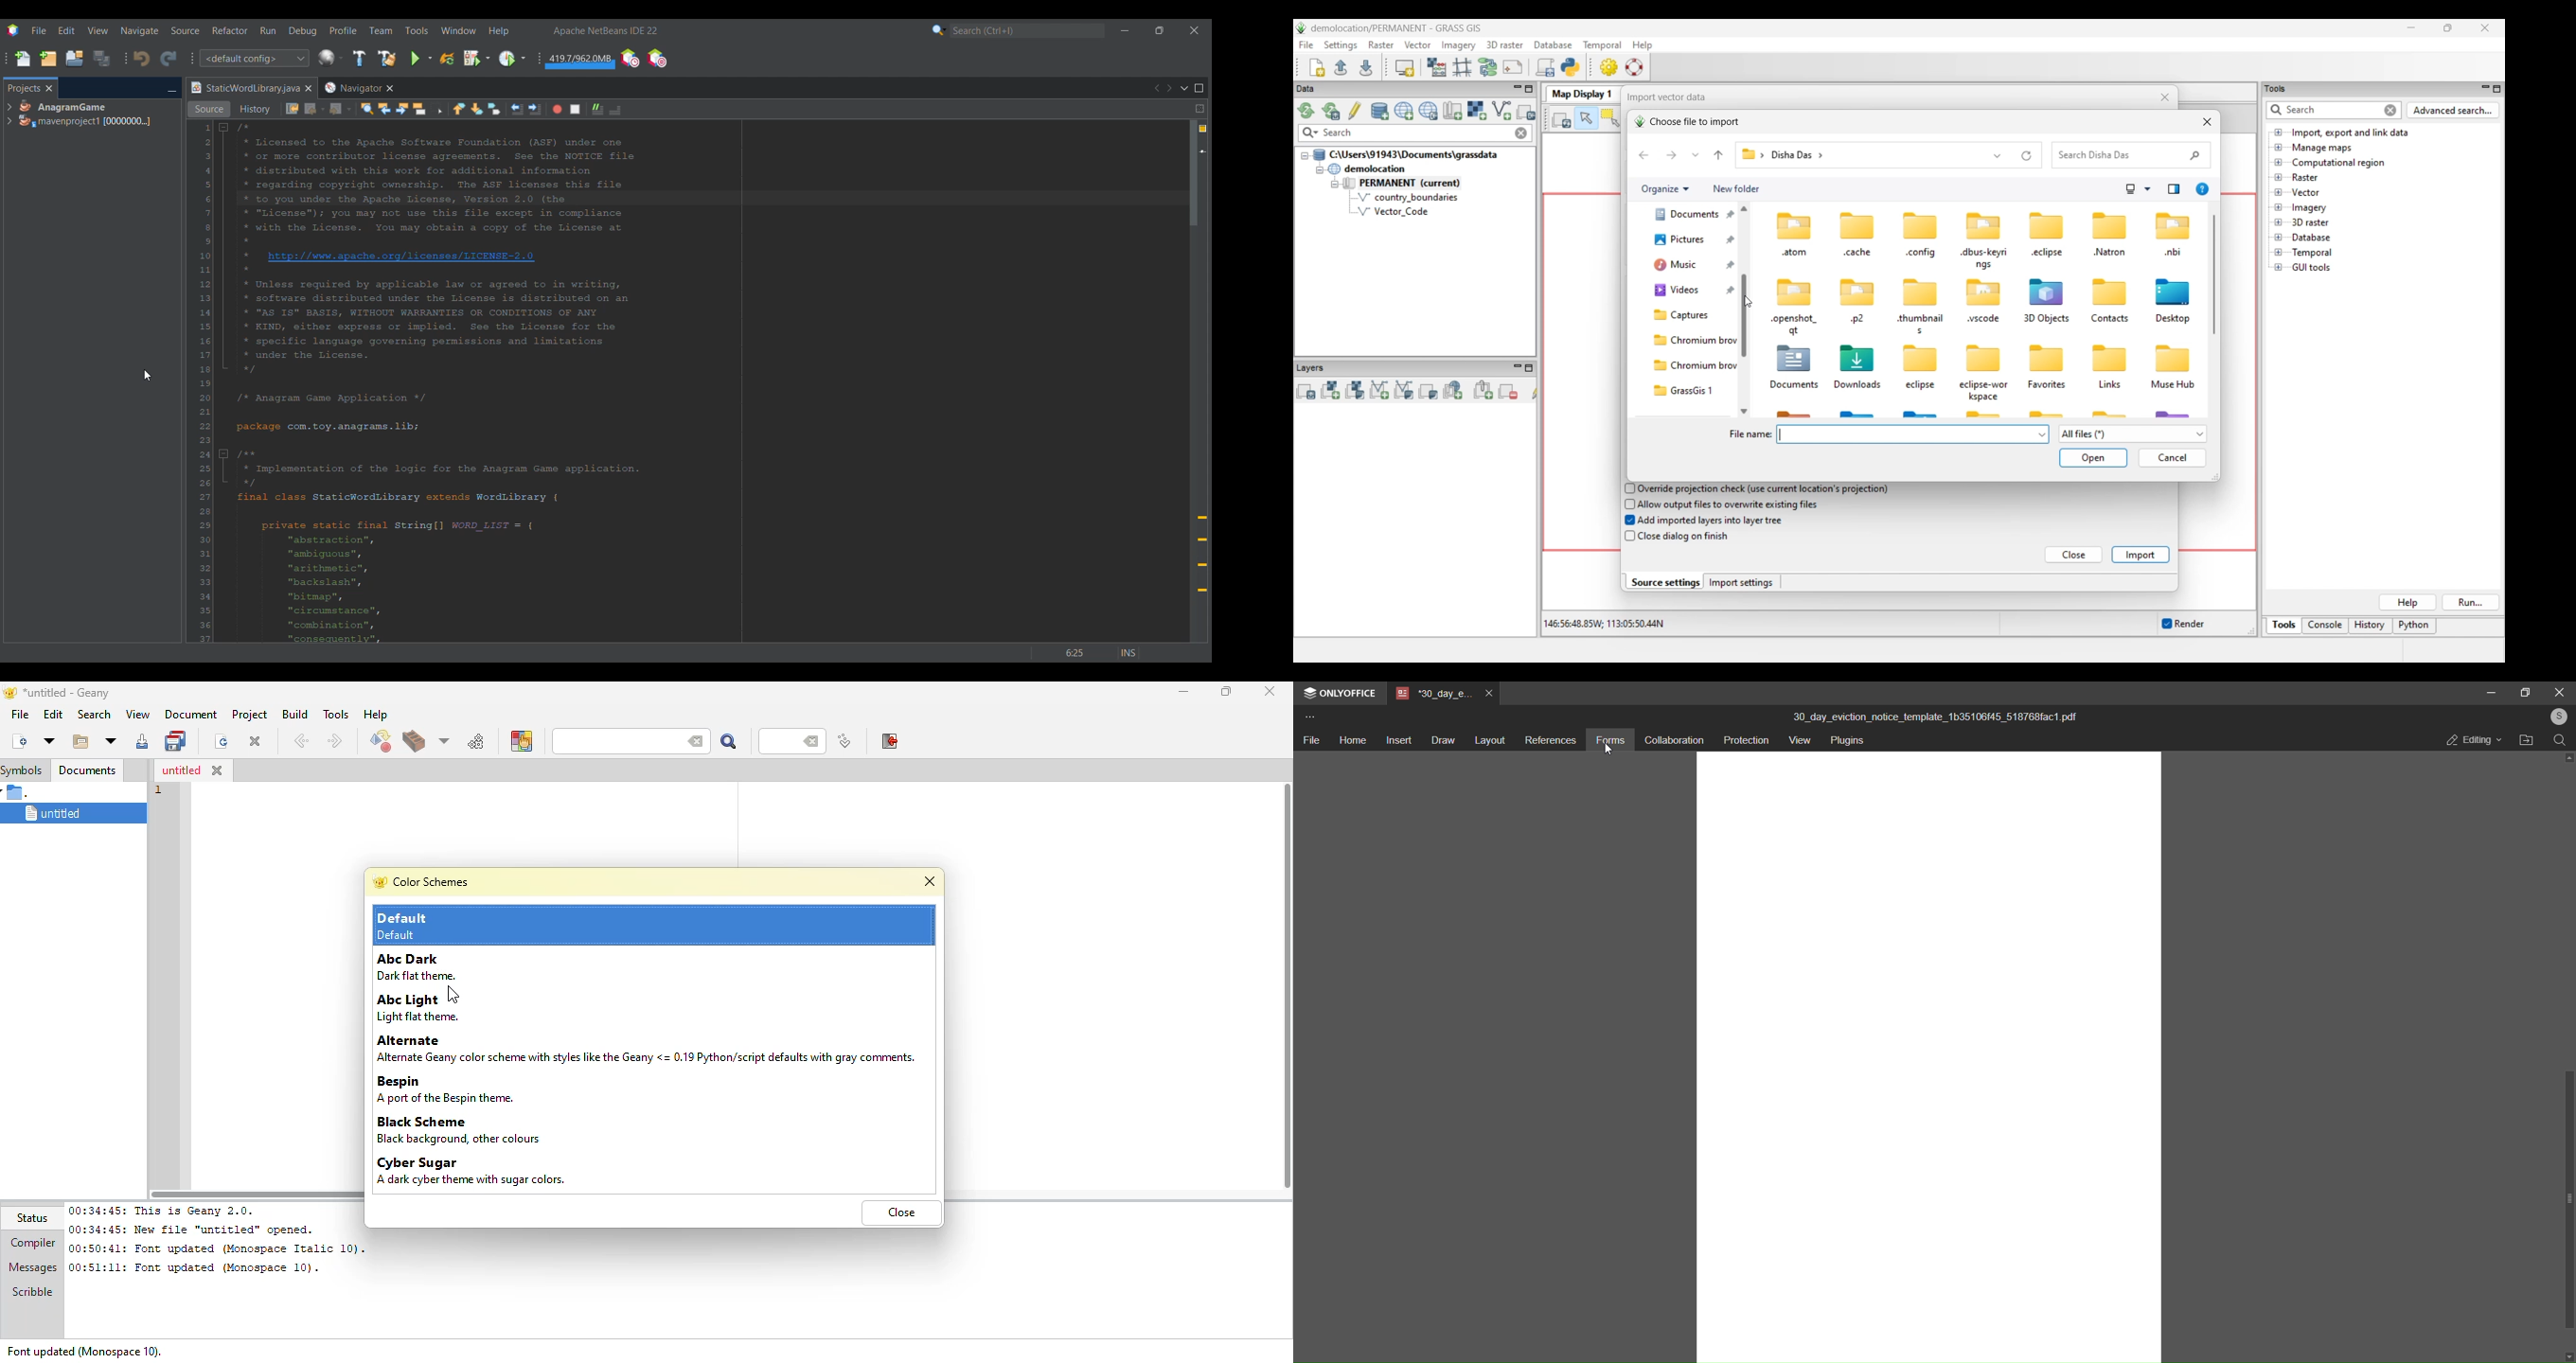 This screenshot has width=2576, height=1372. Describe the element at coordinates (169, 58) in the screenshot. I see `Redo` at that location.